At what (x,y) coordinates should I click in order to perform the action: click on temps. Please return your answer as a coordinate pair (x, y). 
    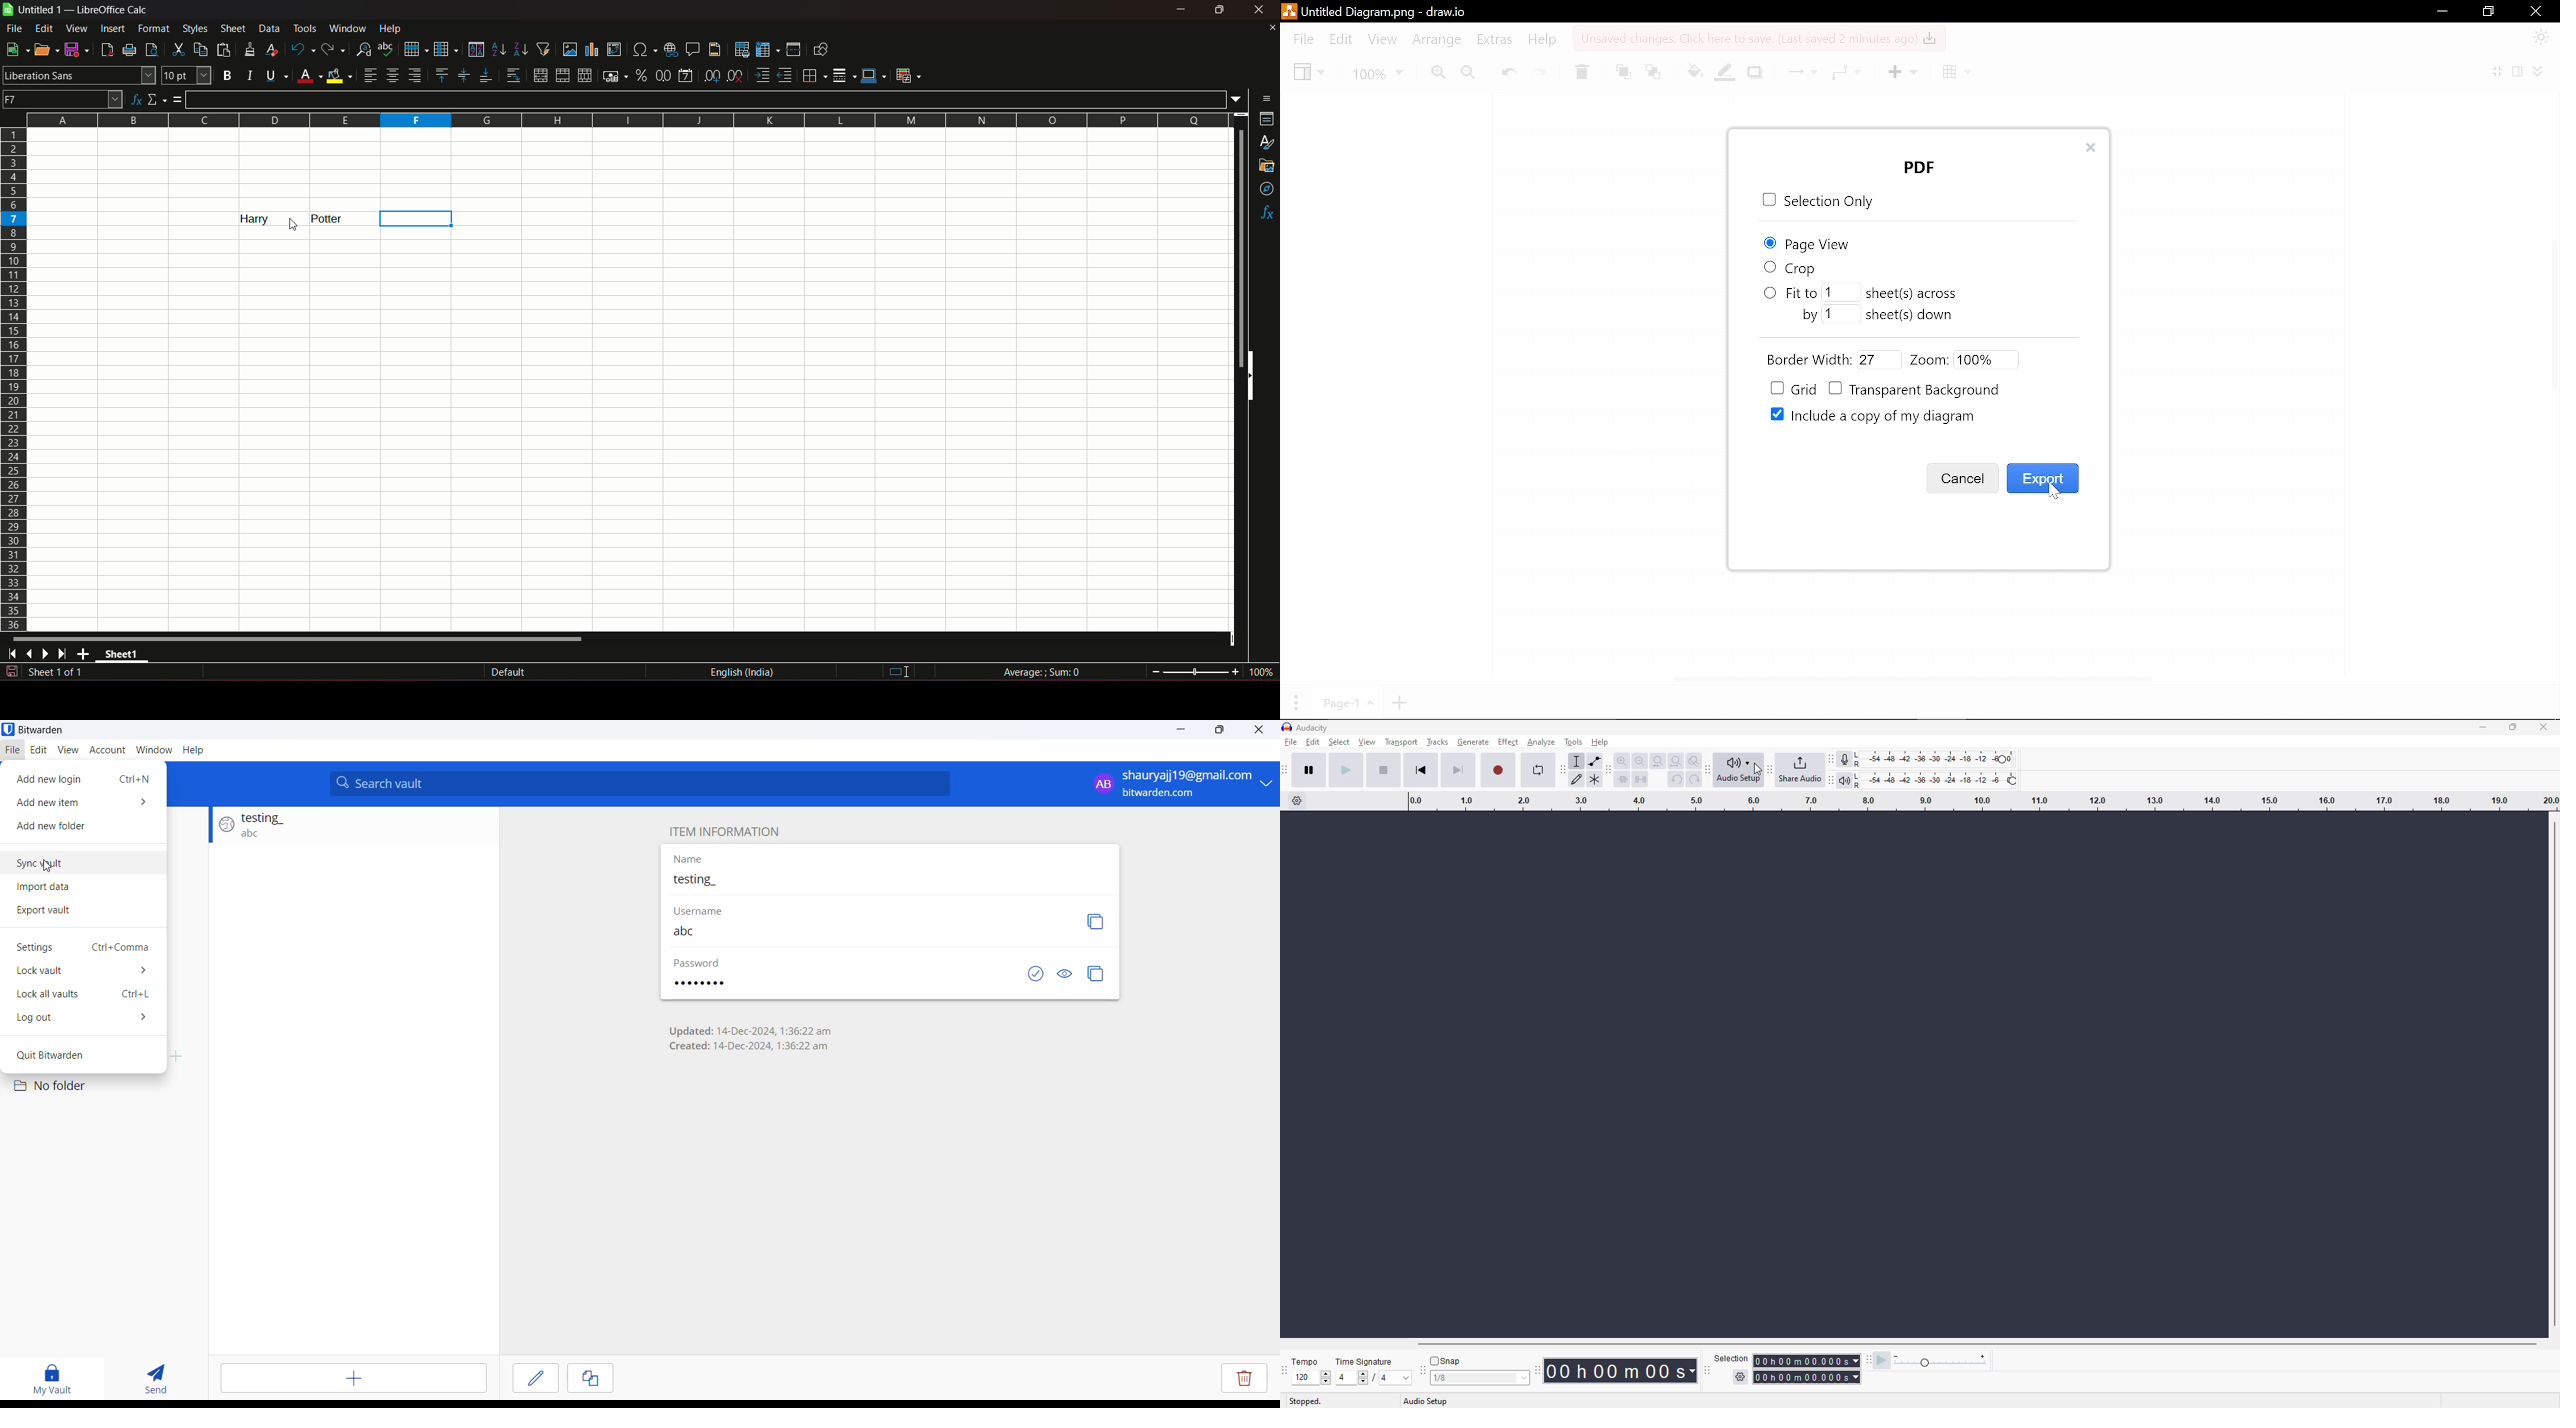
    Looking at the image, I should click on (1305, 1359).